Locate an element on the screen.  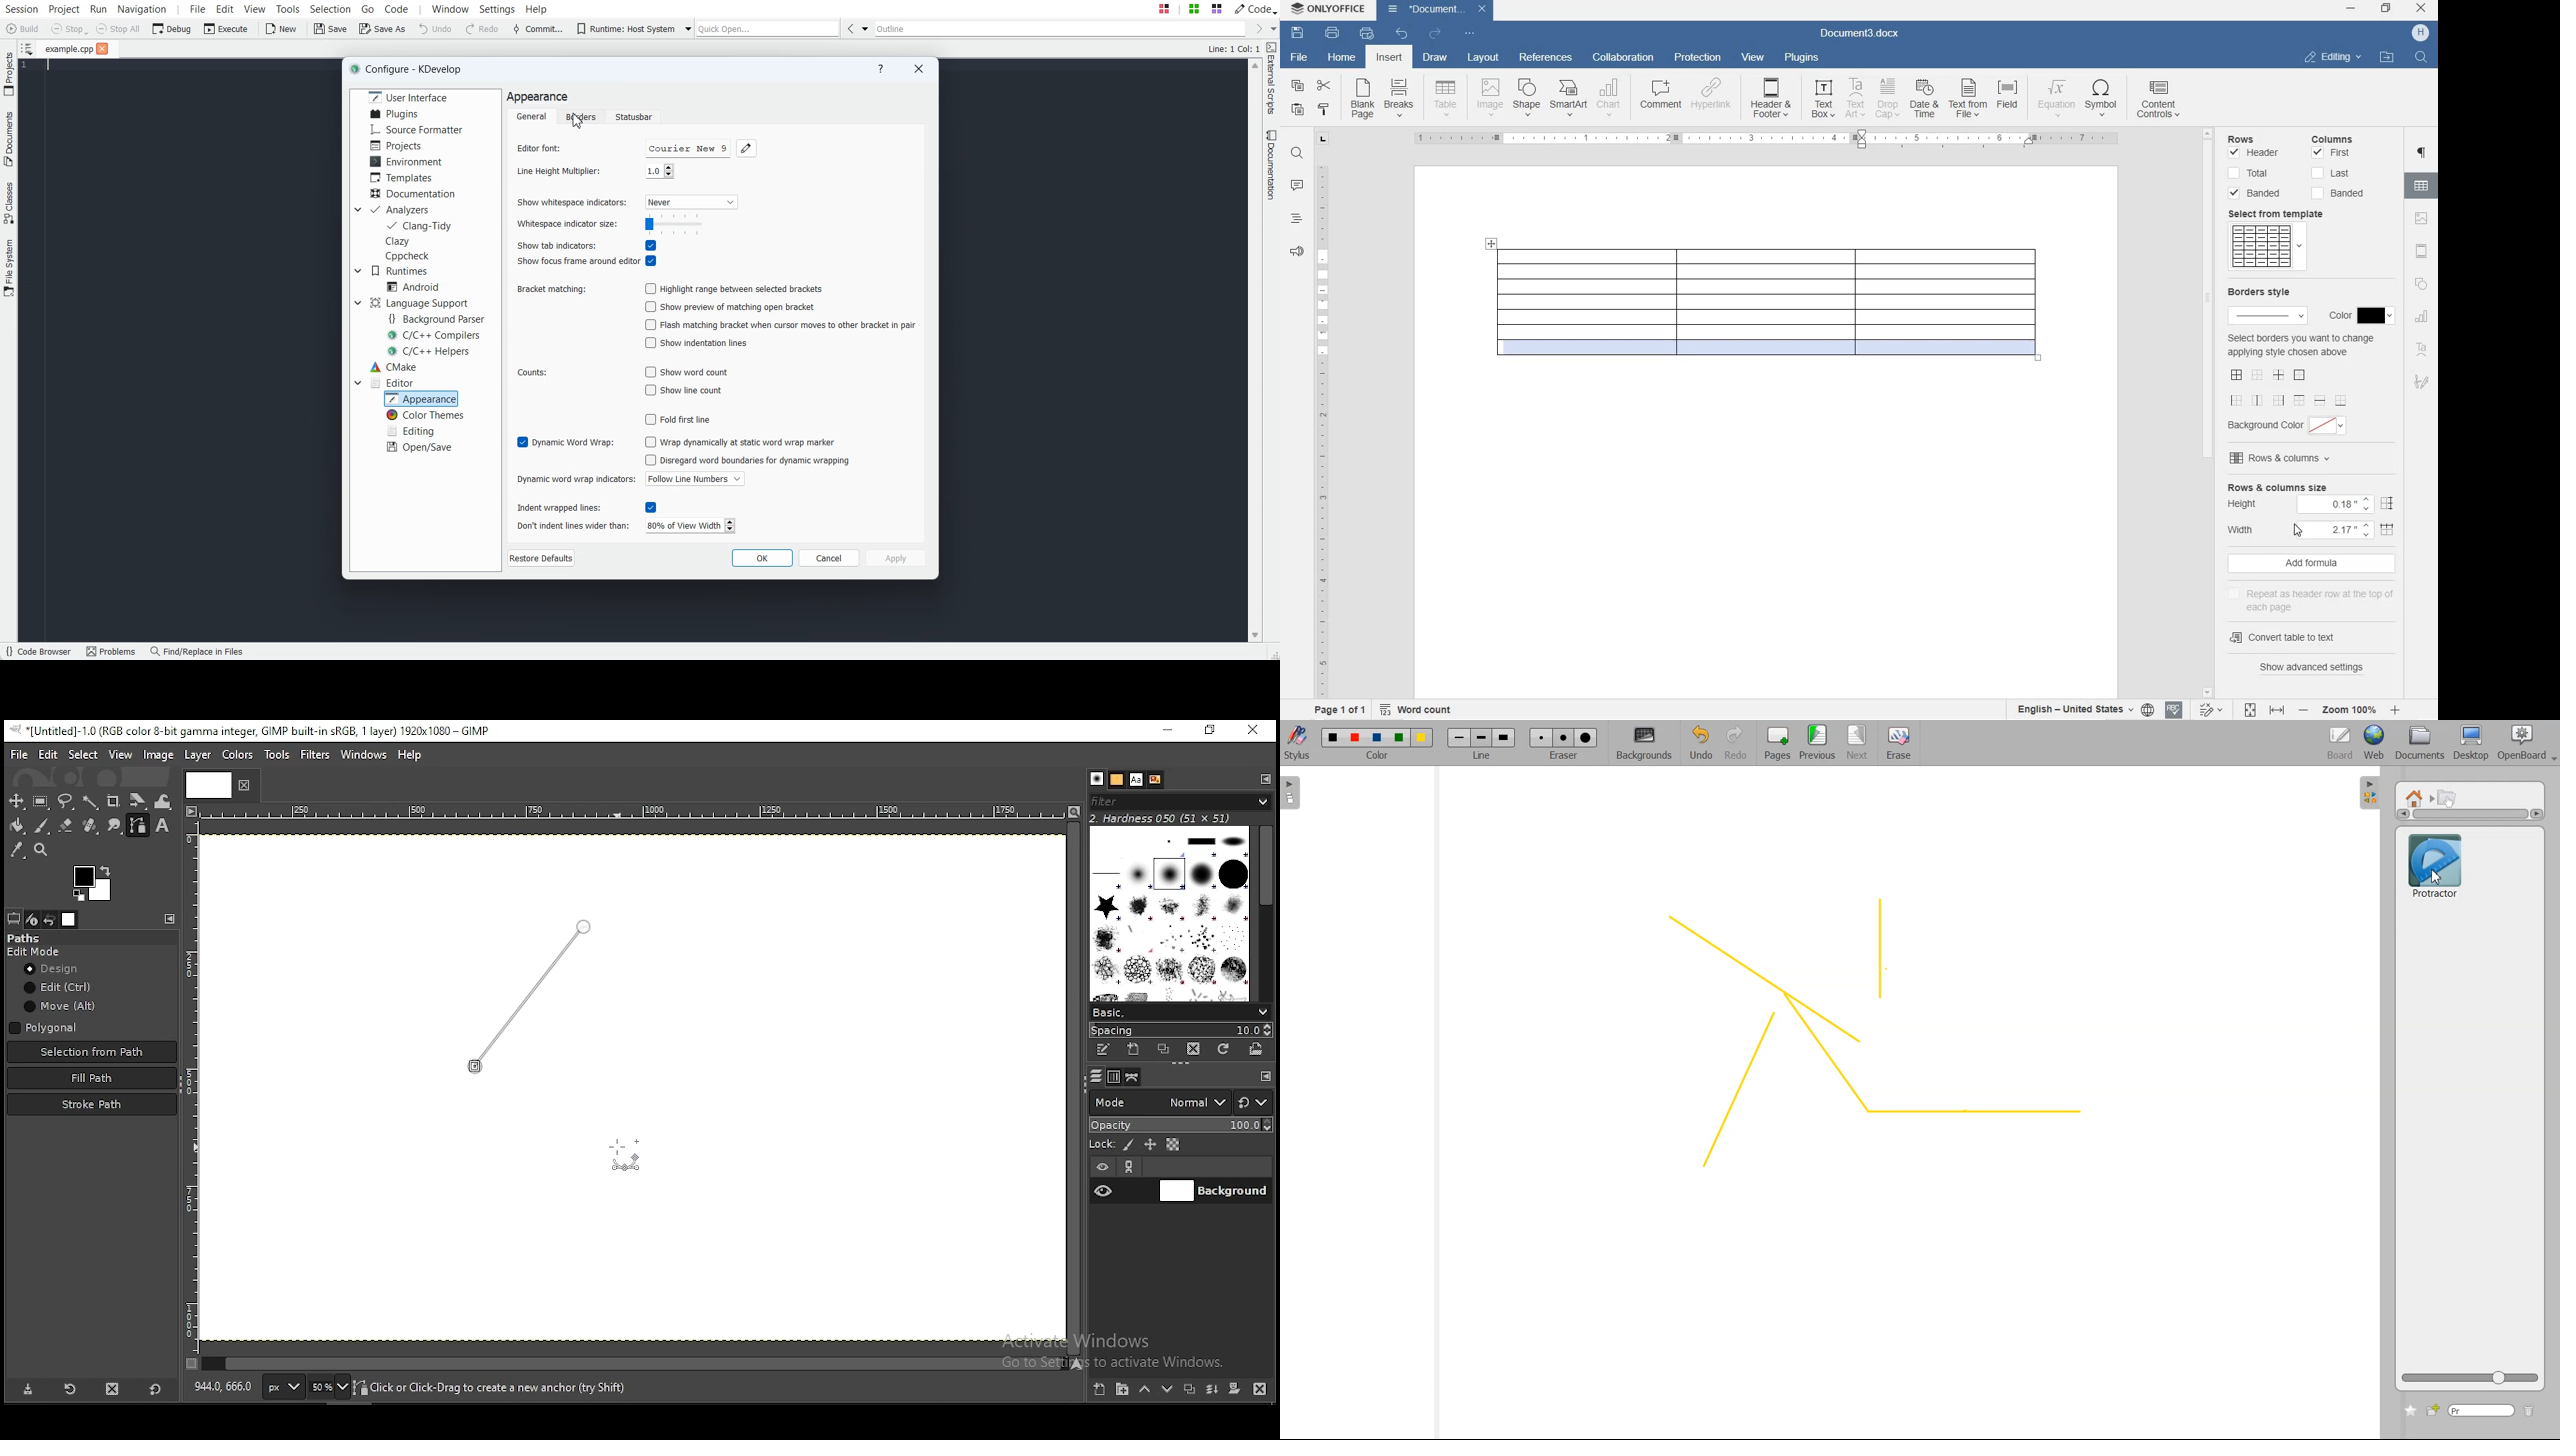
refresh  tool preset is located at coordinates (69, 1391).